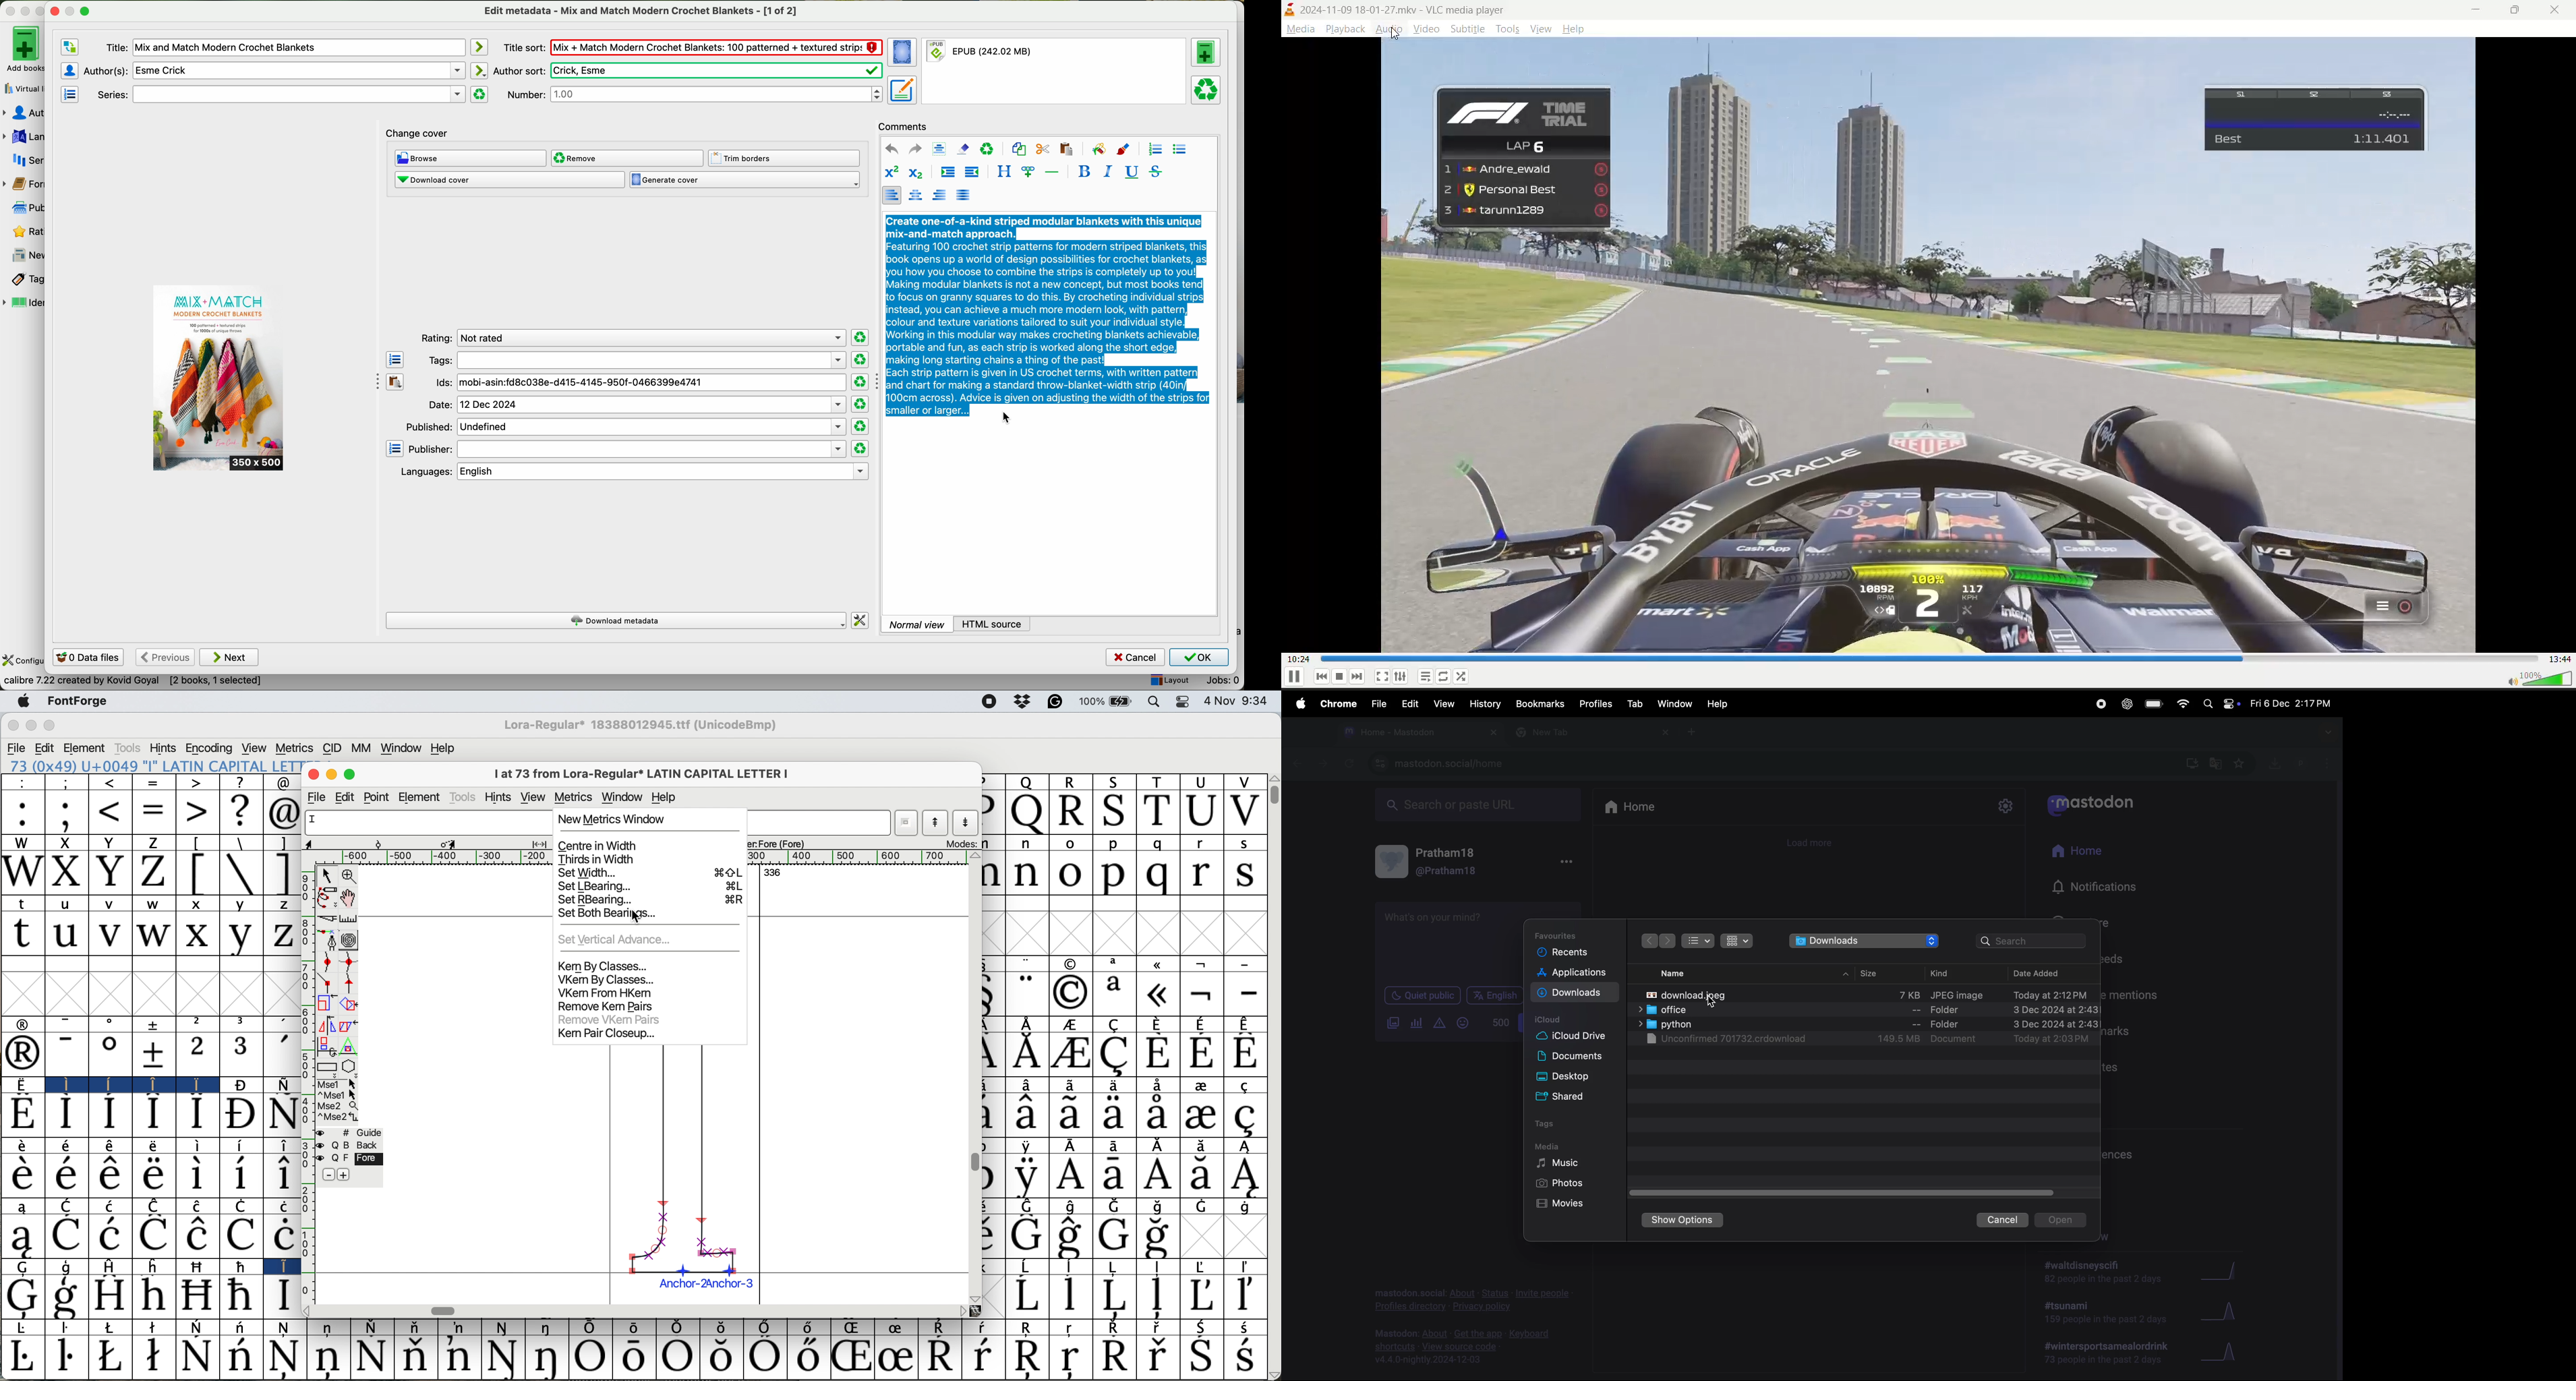 This screenshot has width=2576, height=1400. Describe the element at coordinates (25, 1358) in the screenshot. I see `Symbol` at that location.